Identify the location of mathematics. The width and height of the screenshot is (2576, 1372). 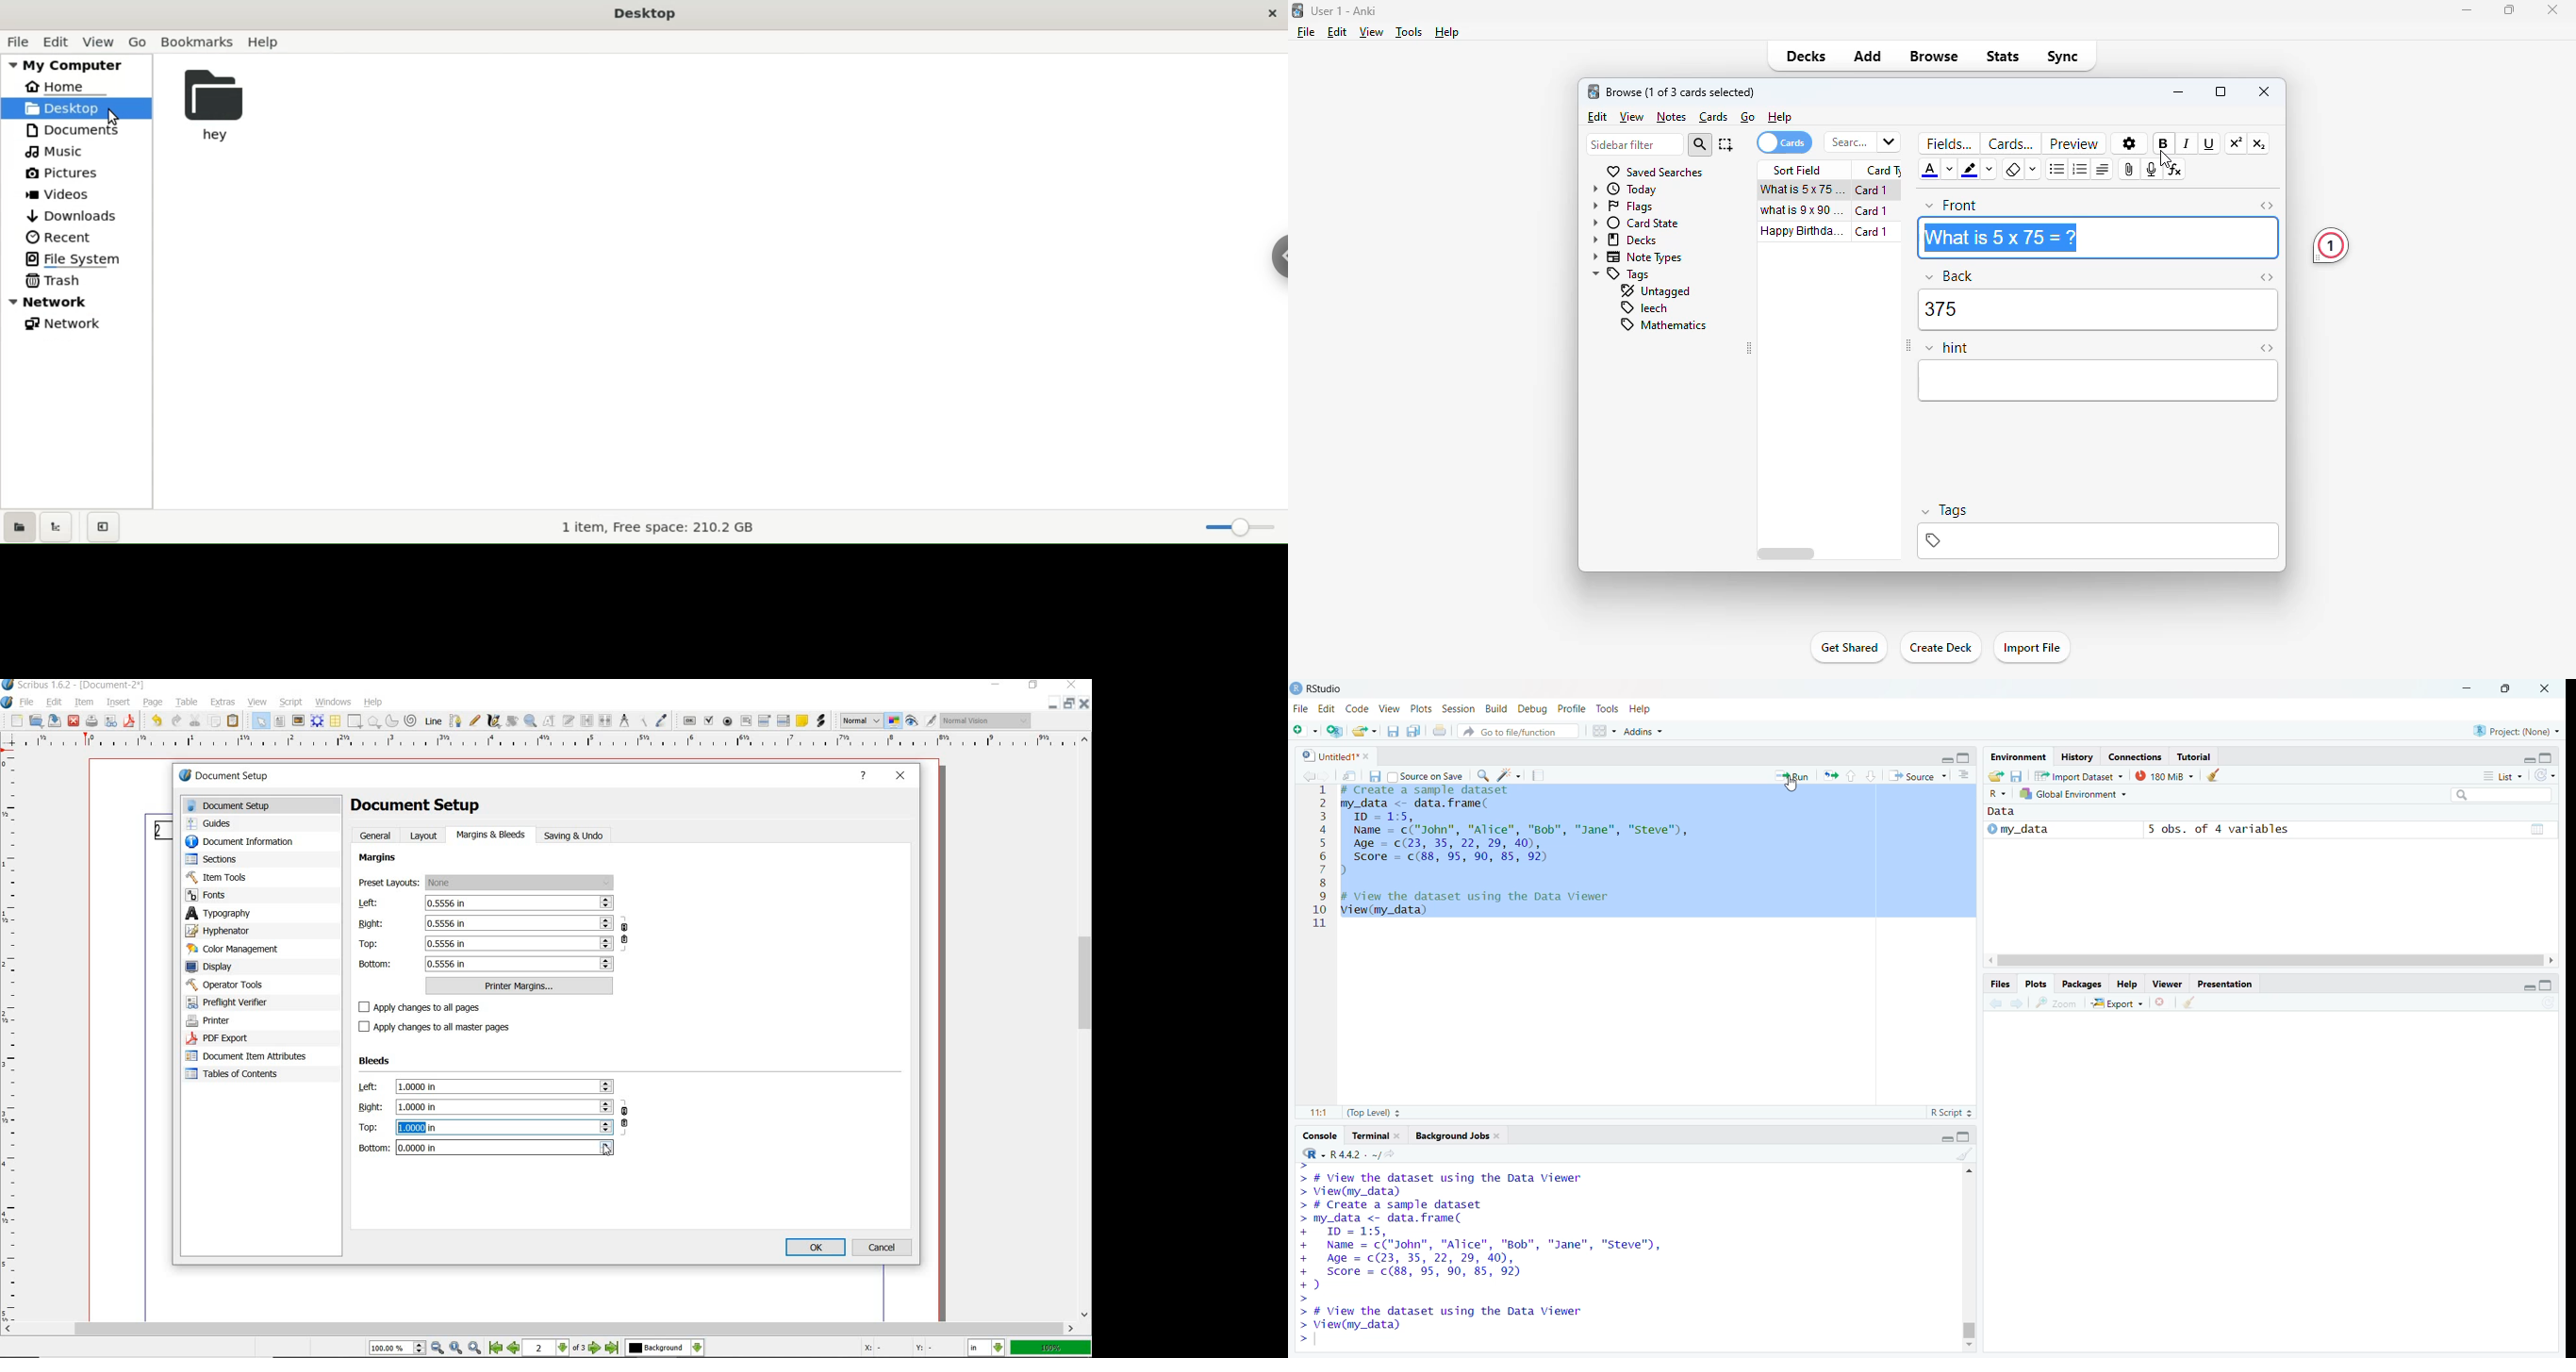
(1665, 325).